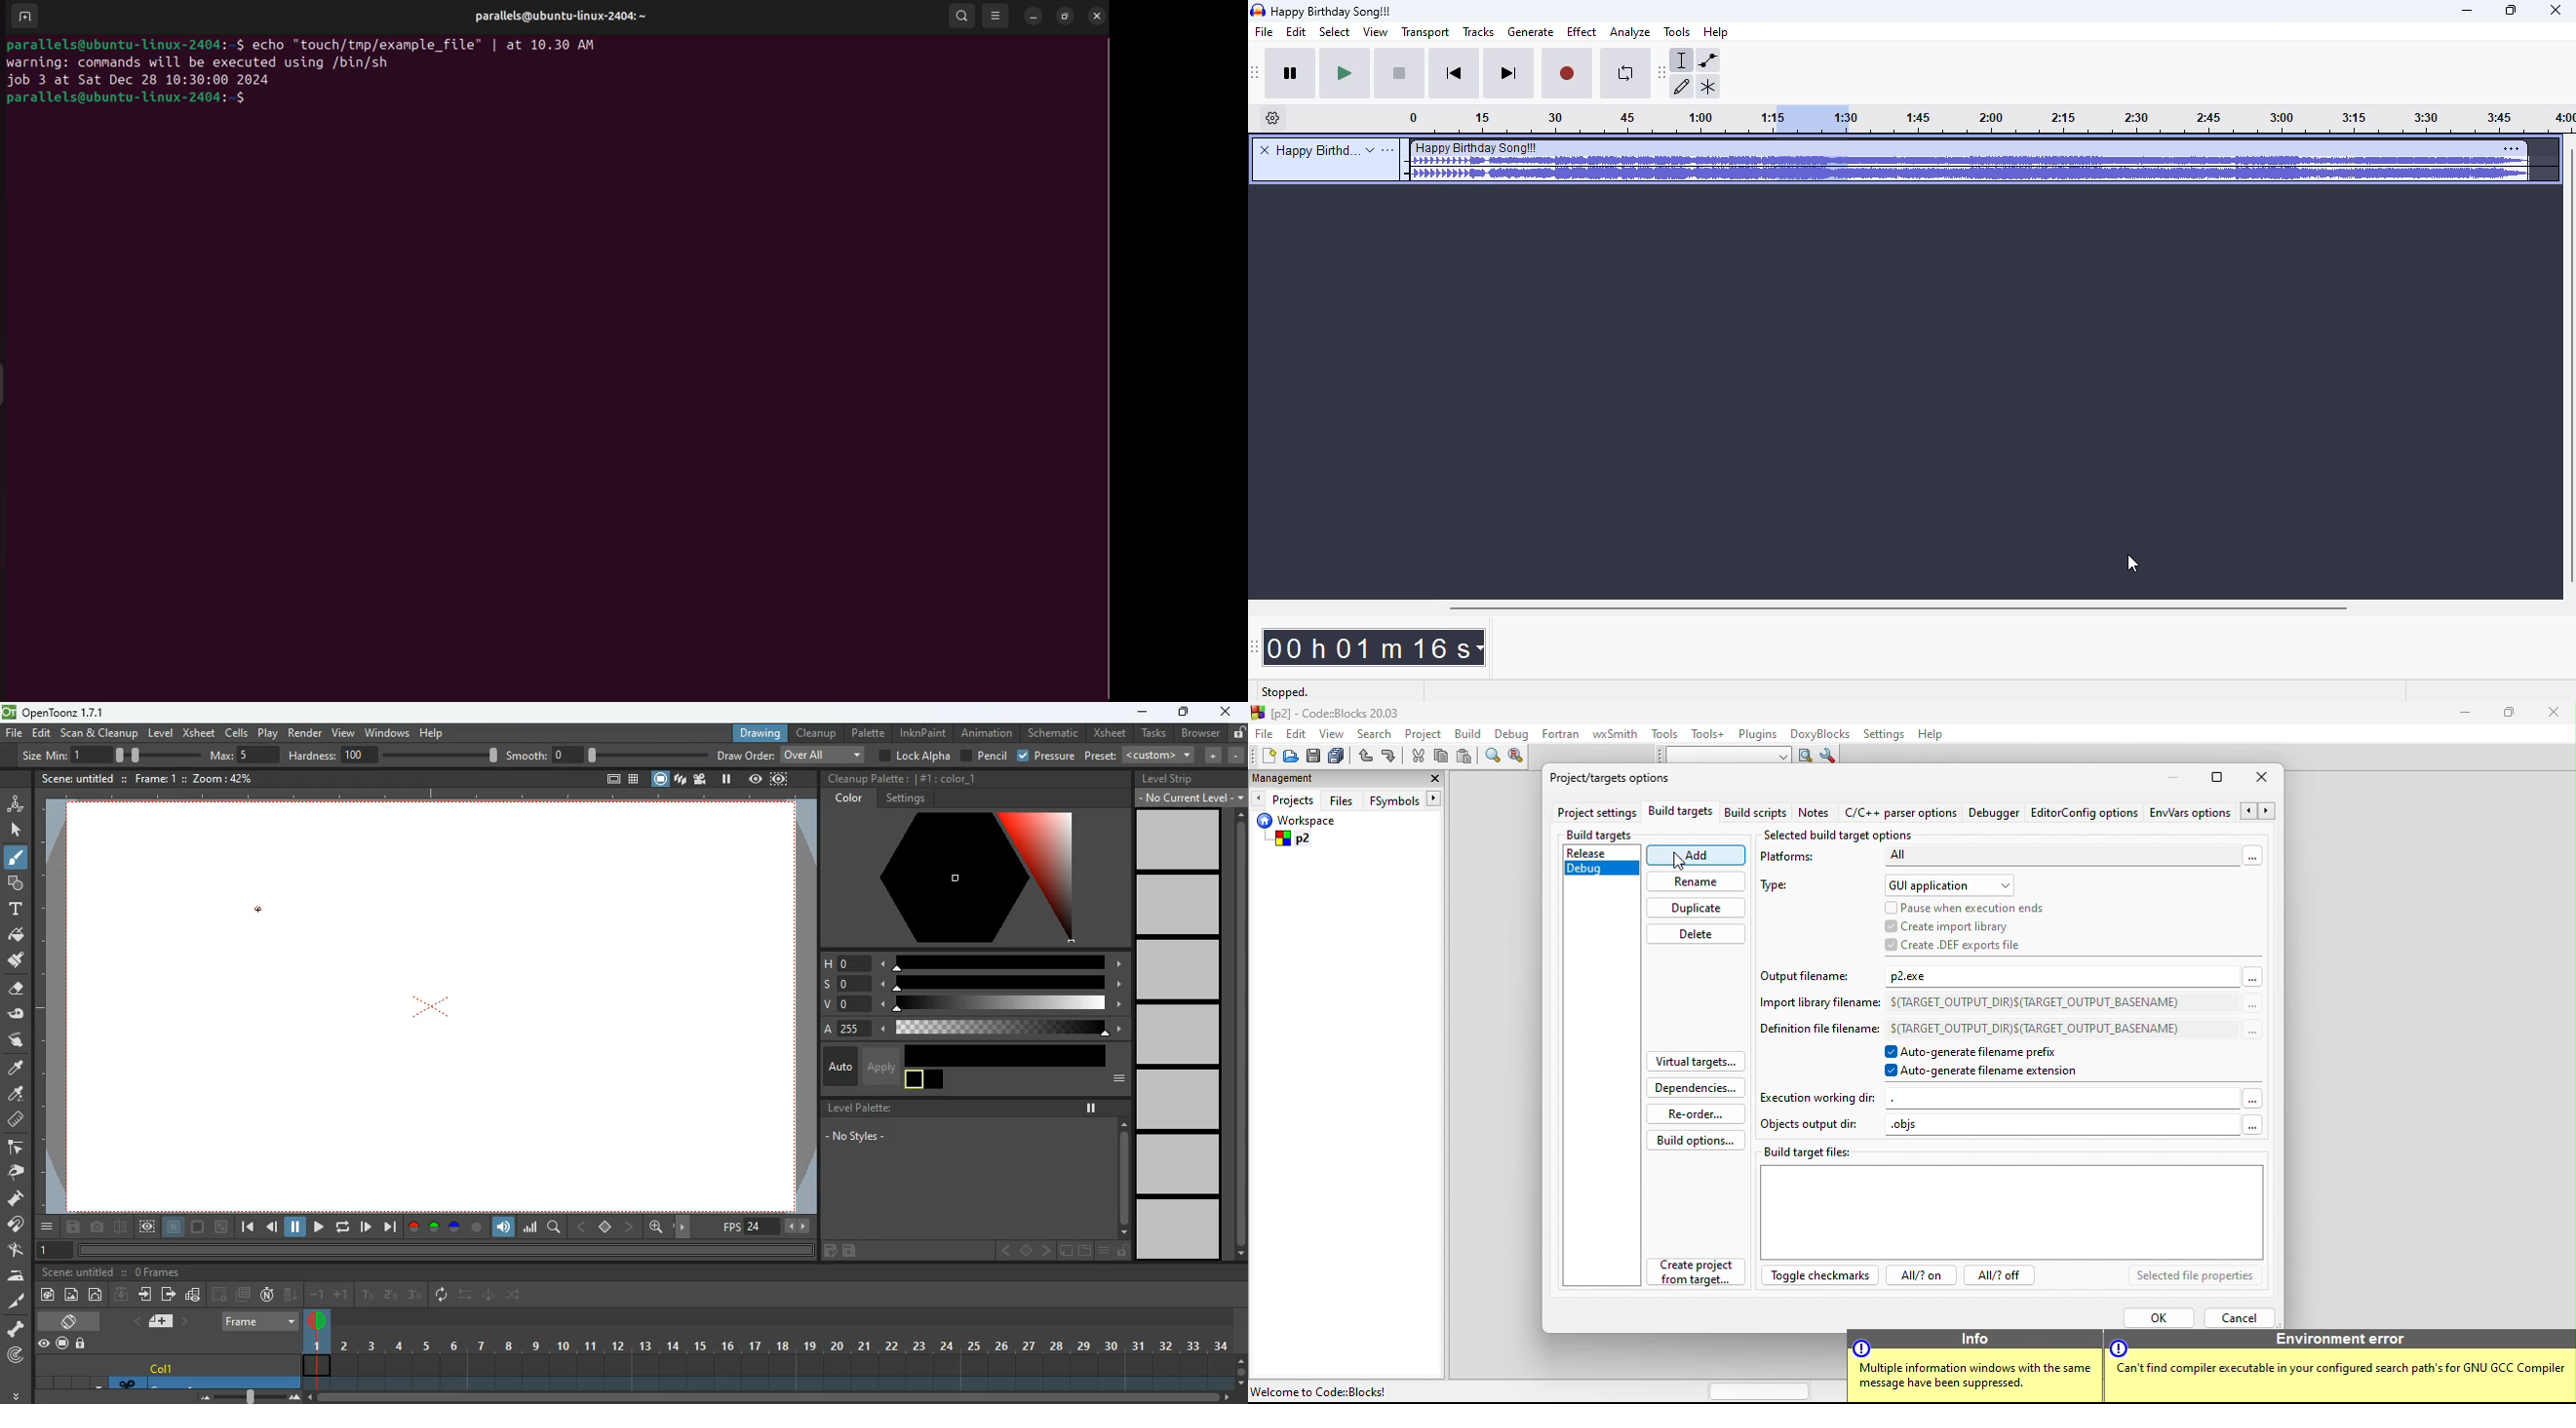 The width and height of the screenshot is (2576, 1428). What do you see at coordinates (838, 1068) in the screenshot?
I see `auto` at bounding box center [838, 1068].